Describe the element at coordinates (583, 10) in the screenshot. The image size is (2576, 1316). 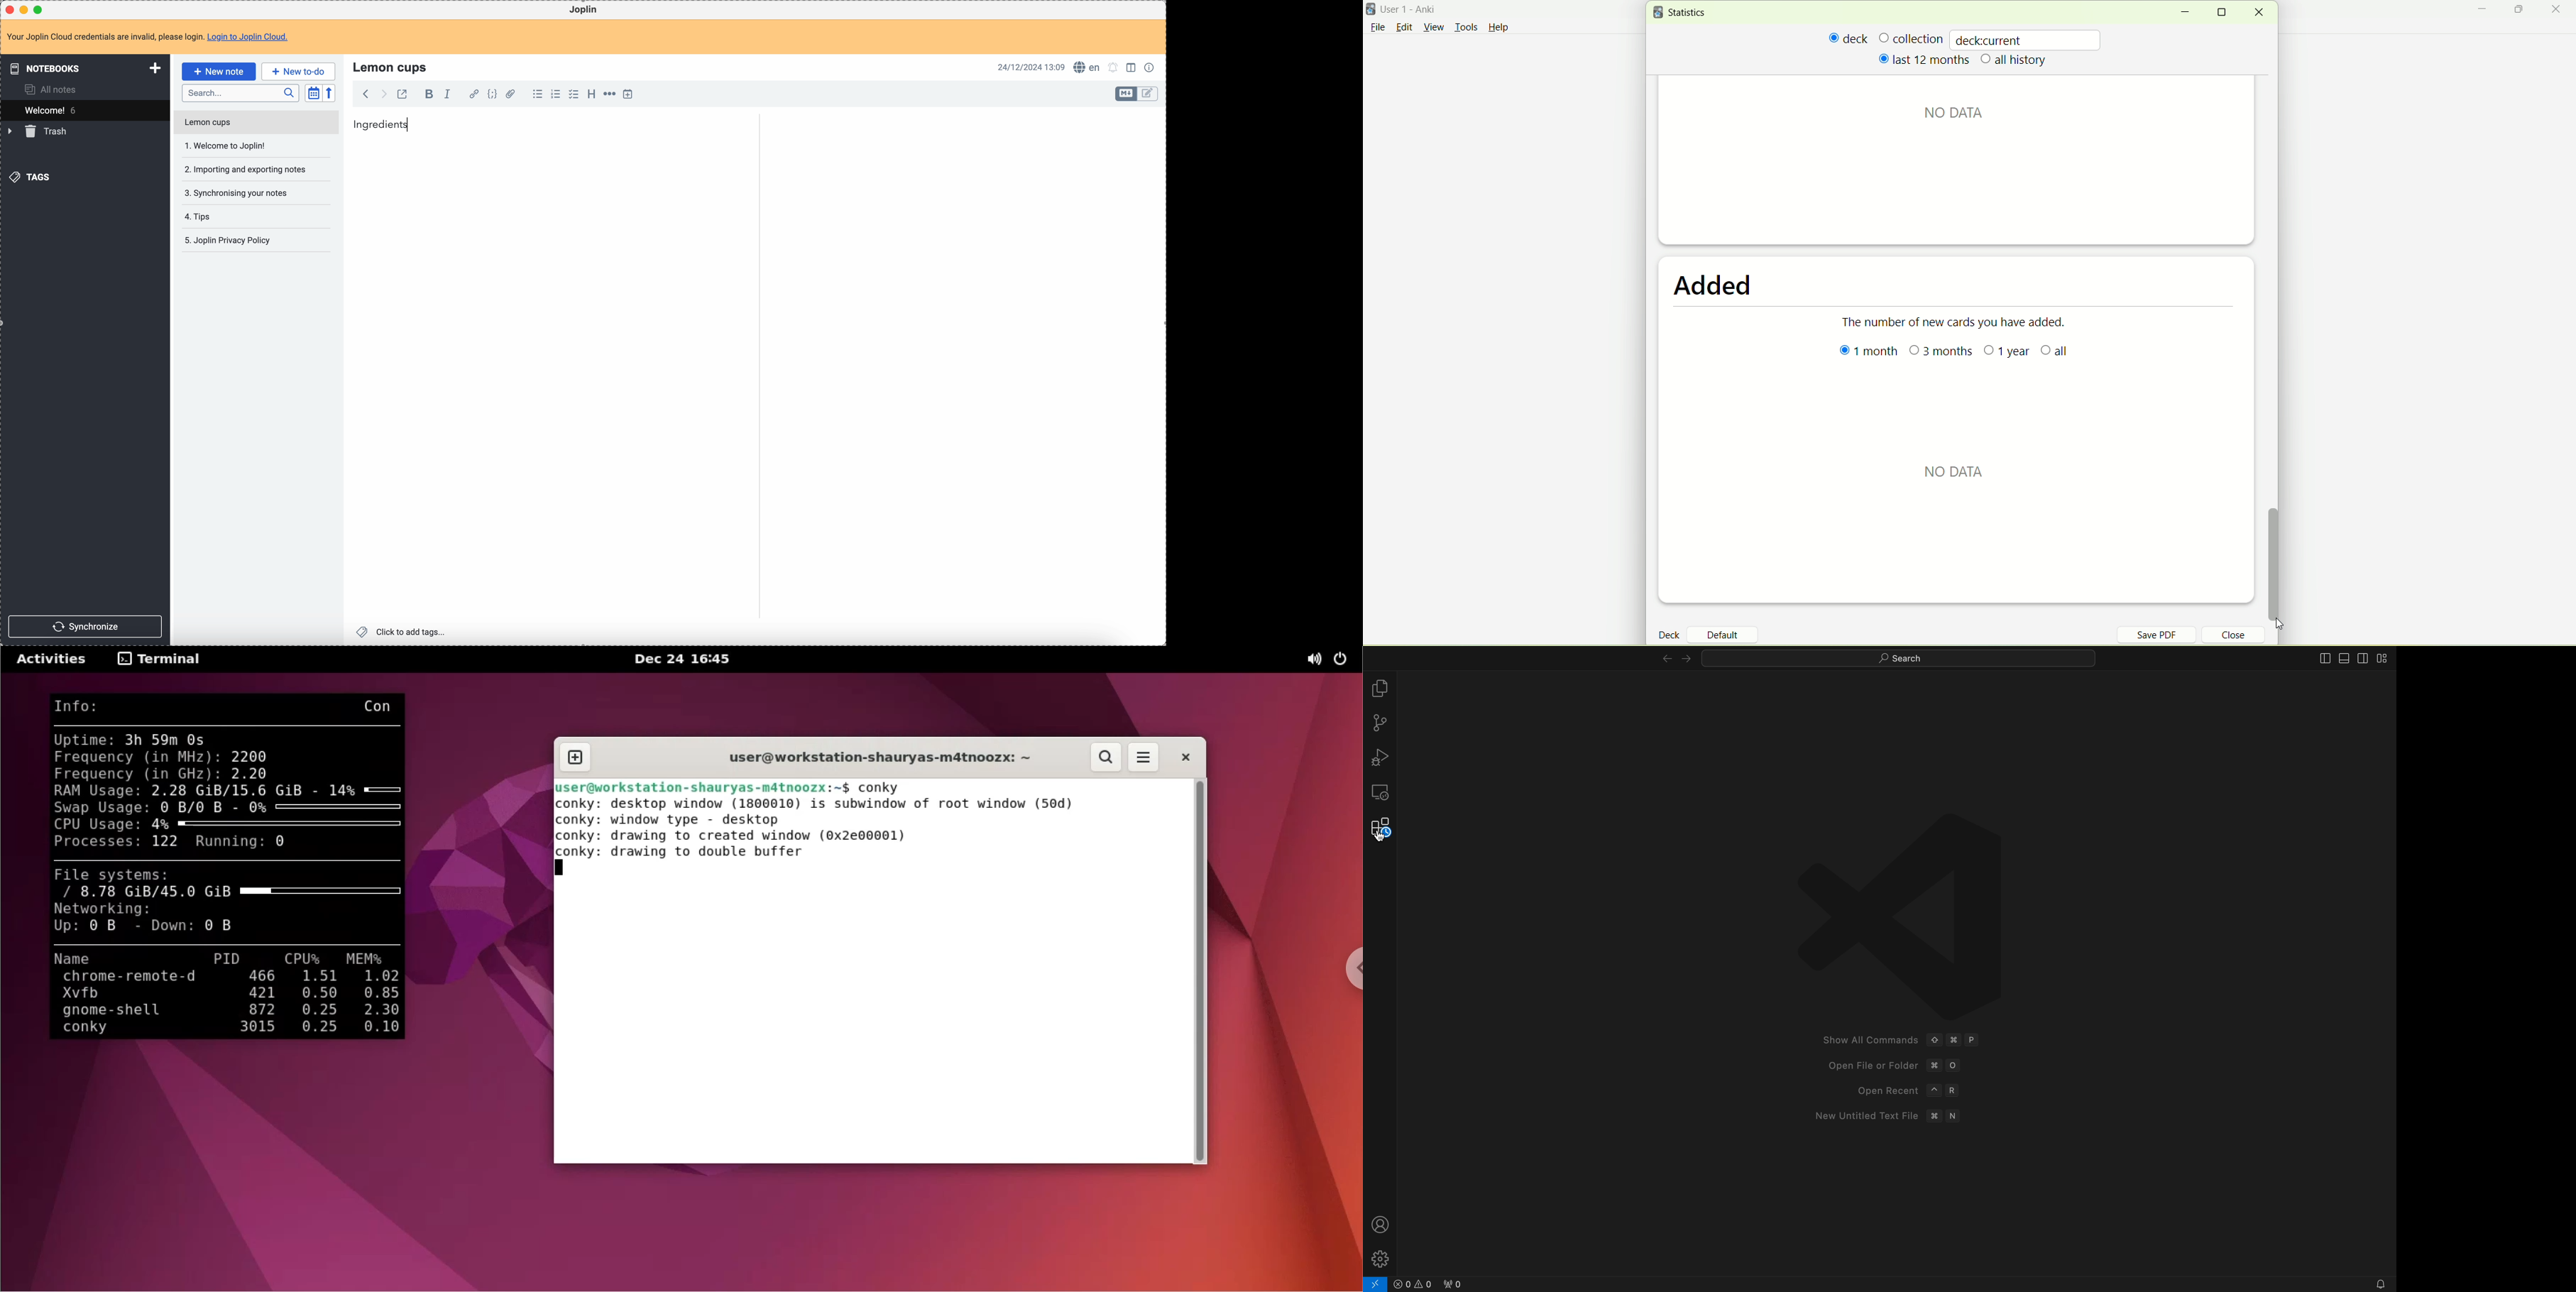
I see `Joplin` at that location.